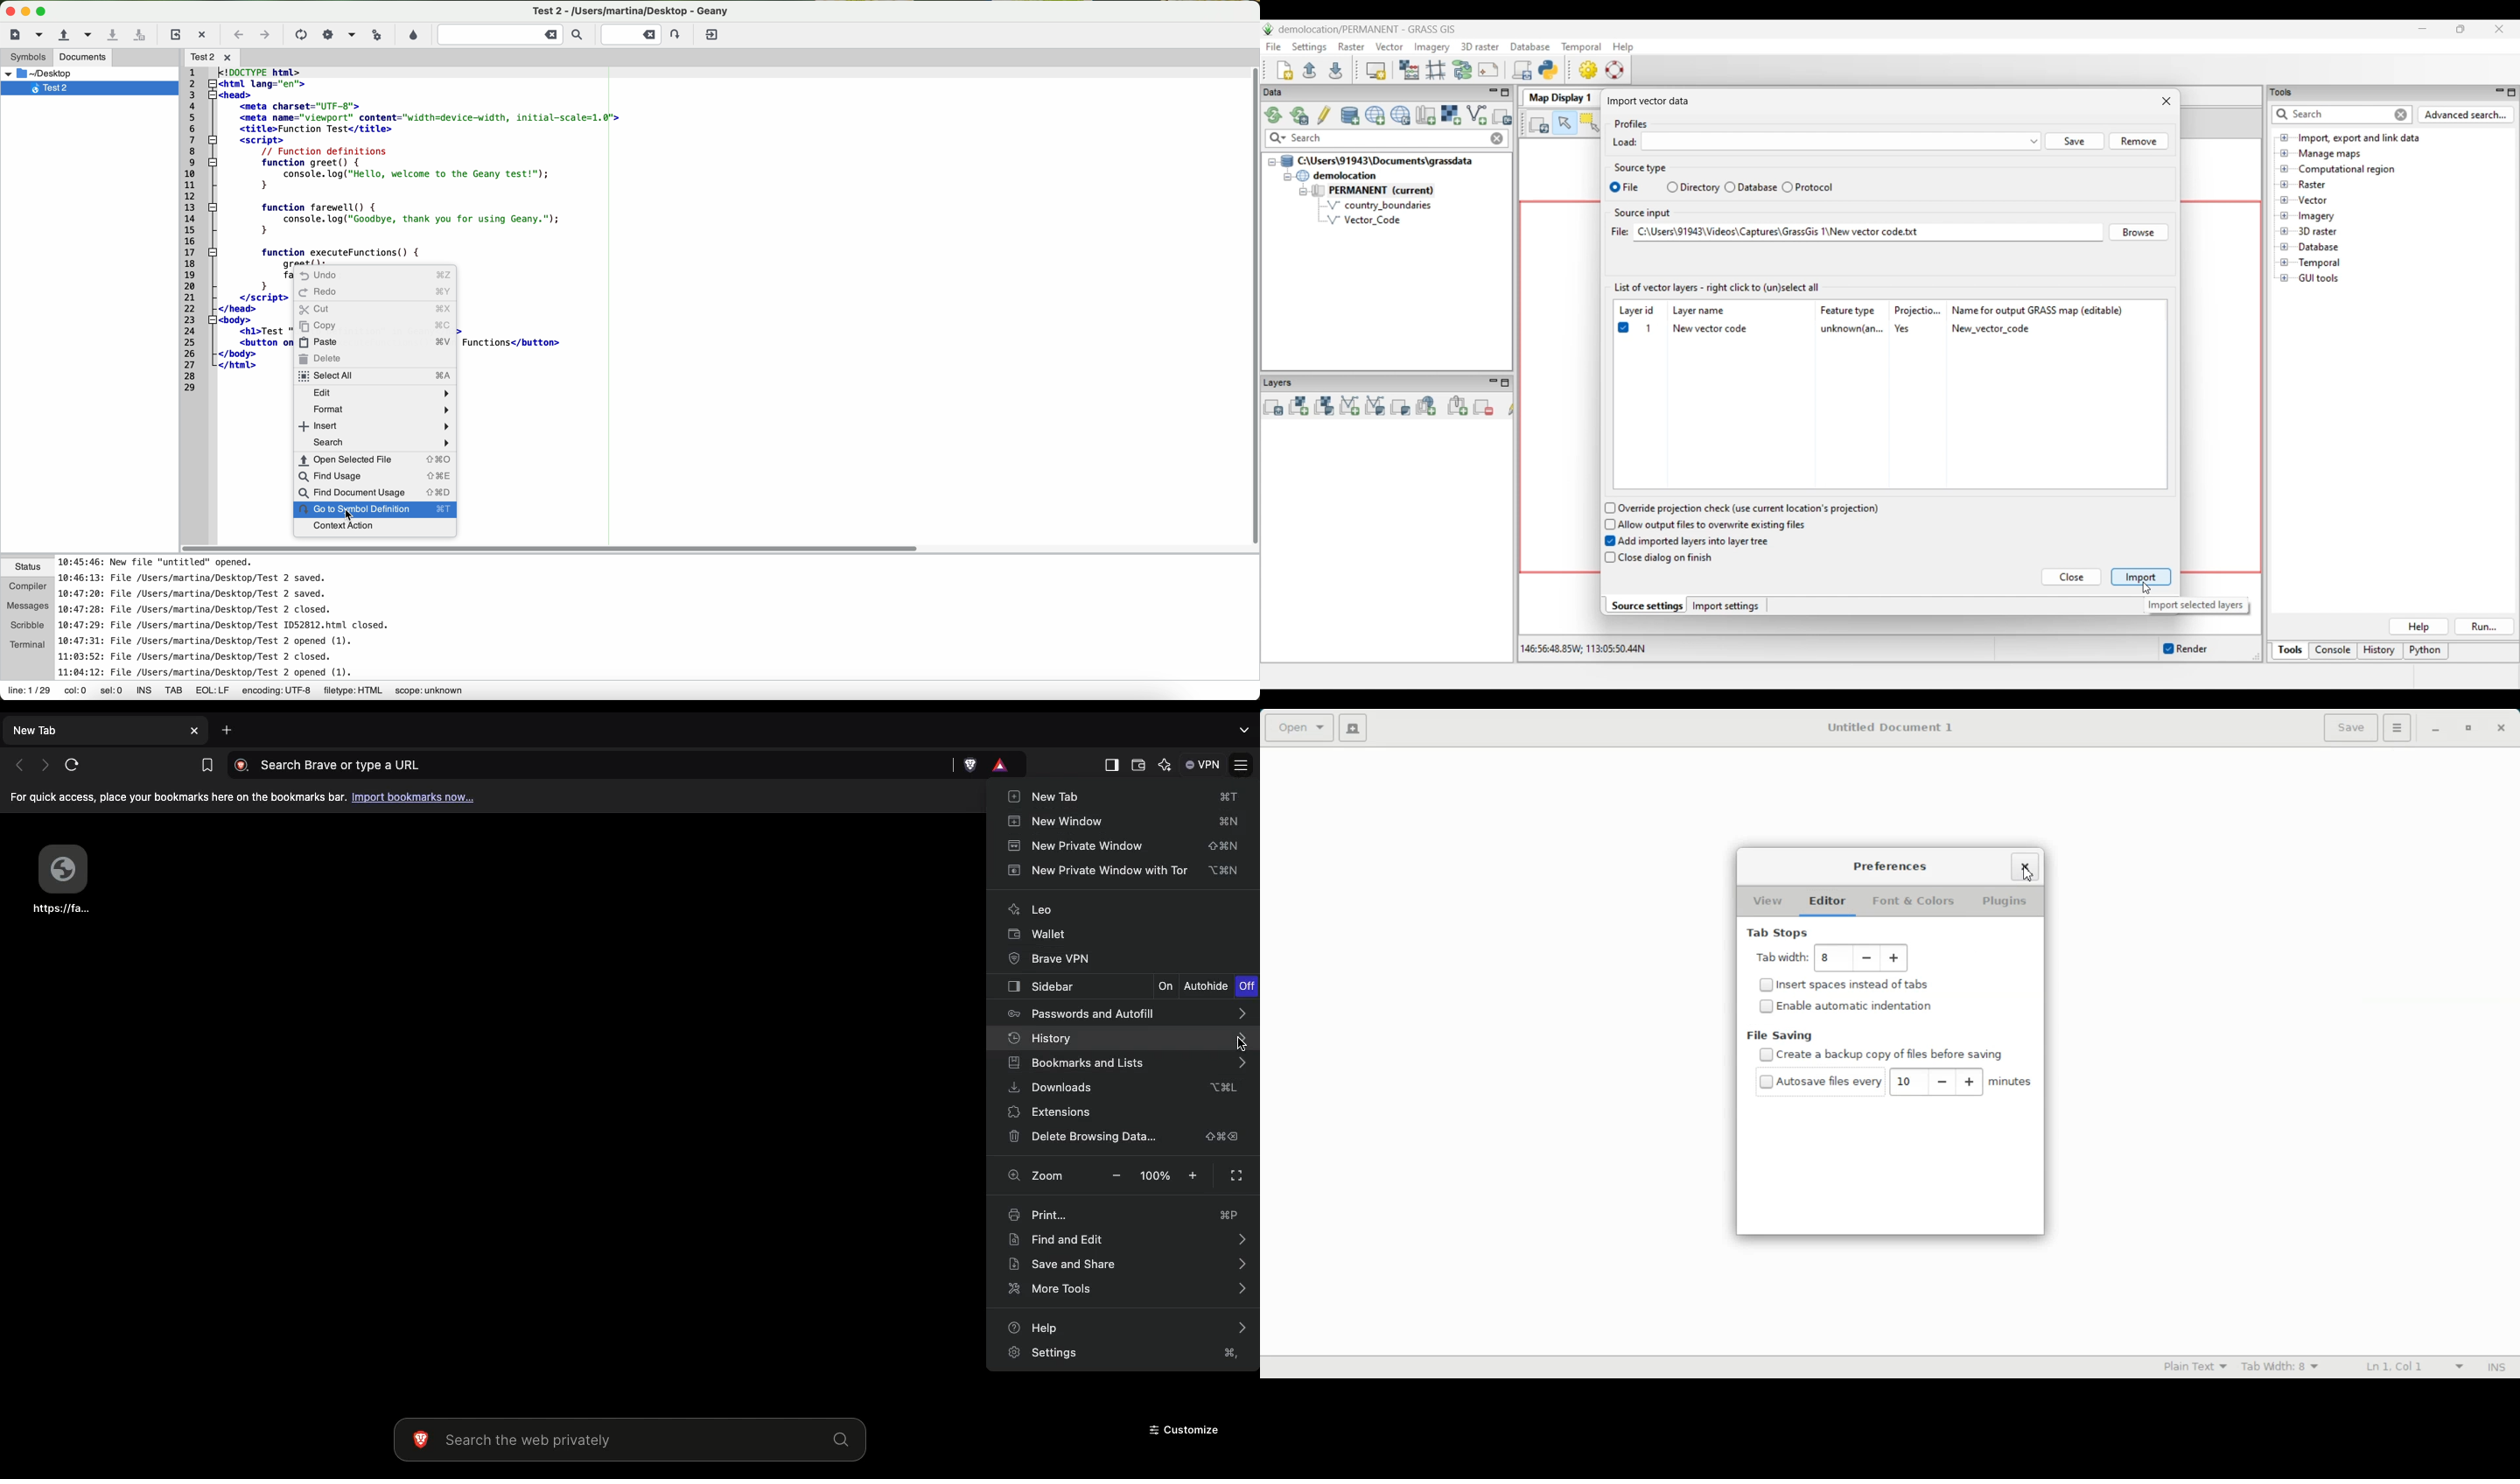  What do you see at coordinates (1125, 1324) in the screenshot?
I see `Help` at bounding box center [1125, 1324].